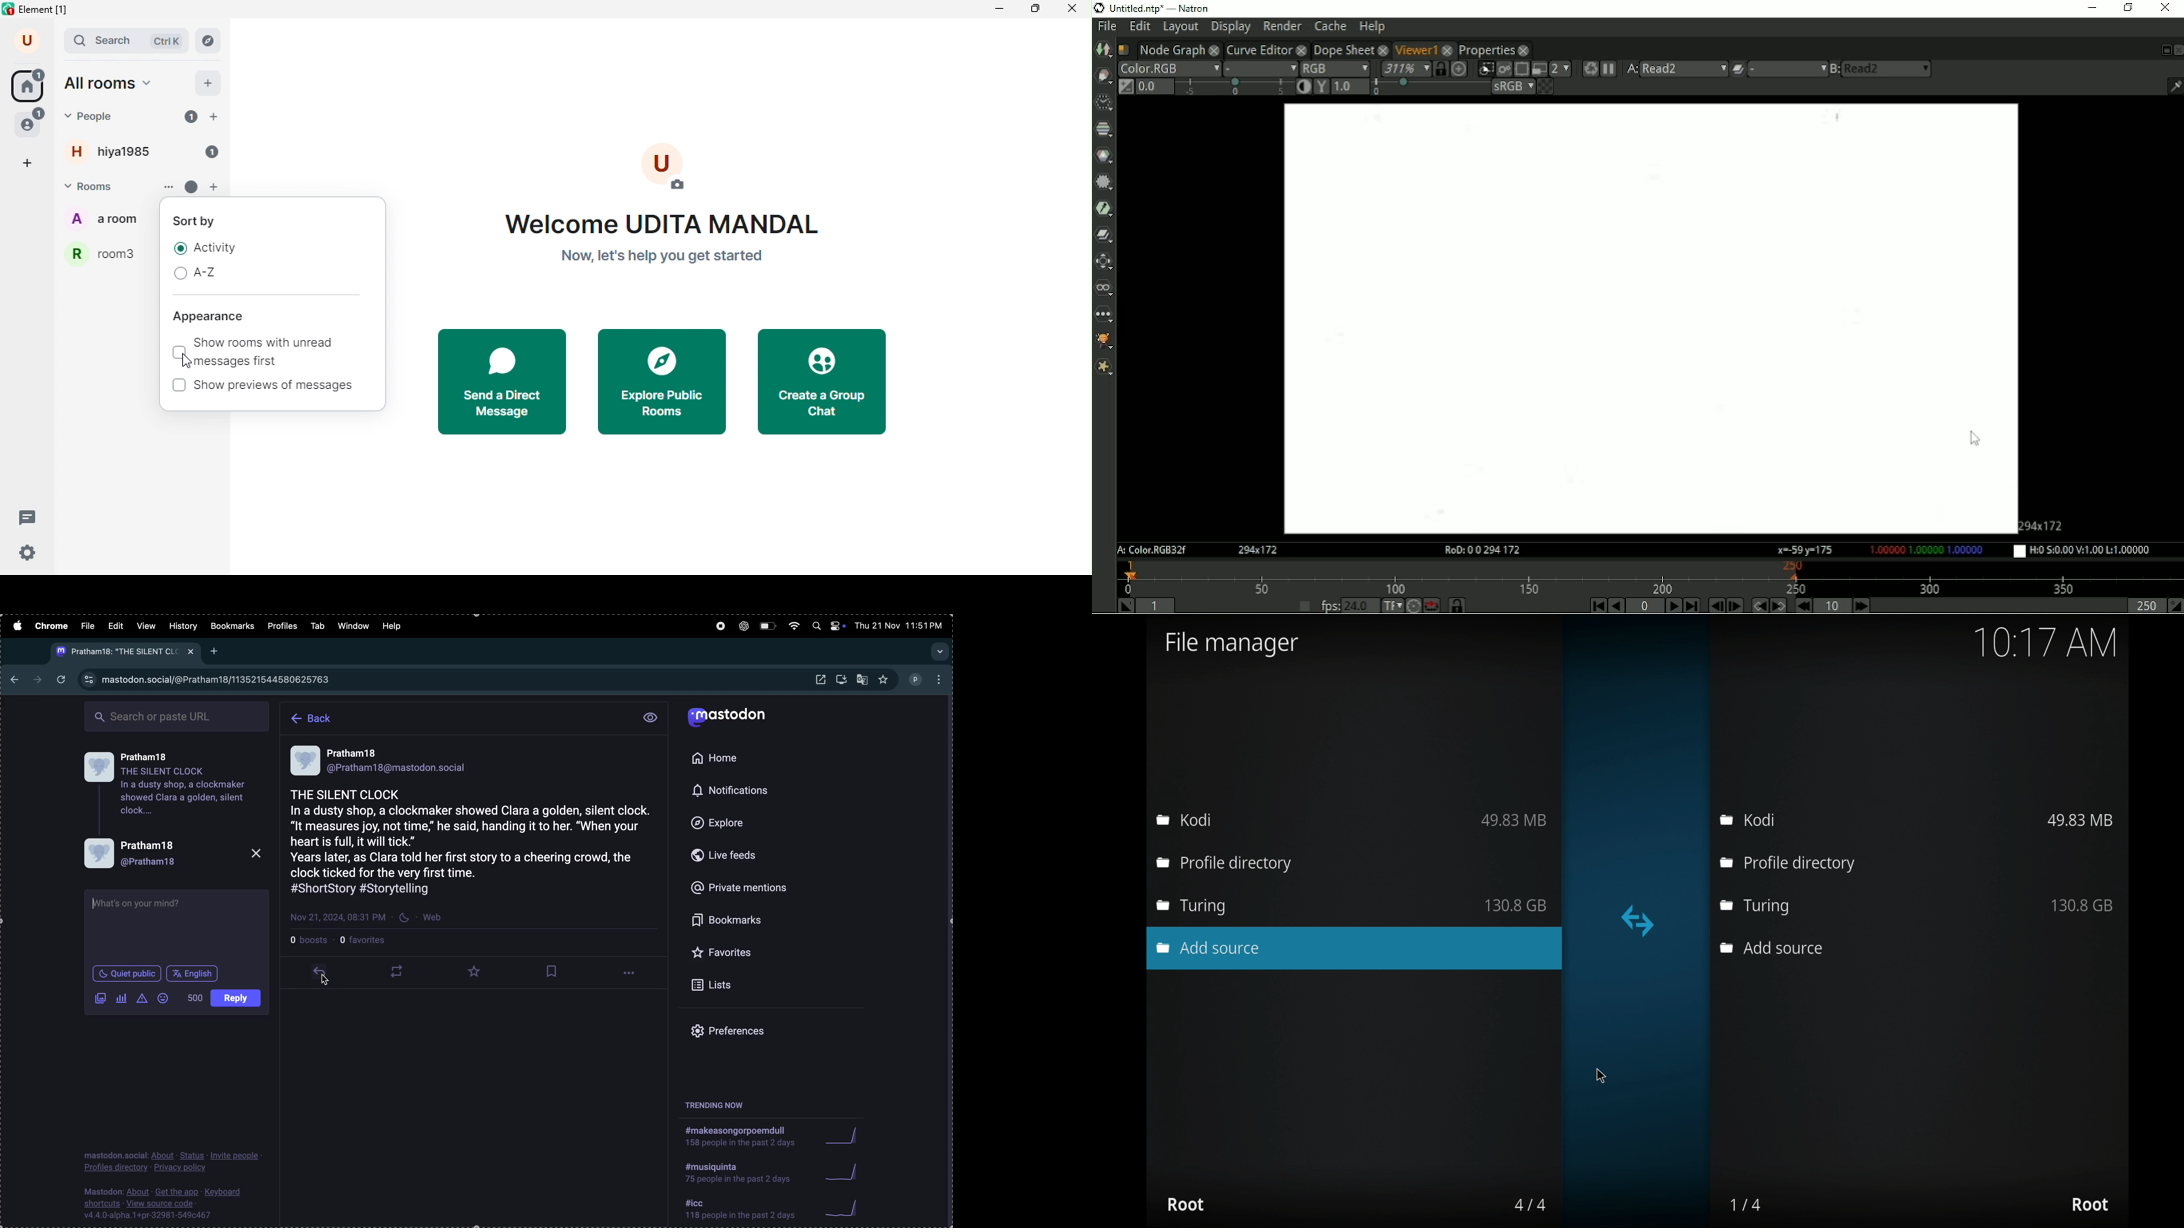 This screenshot has width=2184, height=1232. I want to click on favourites, so click(477, 972).